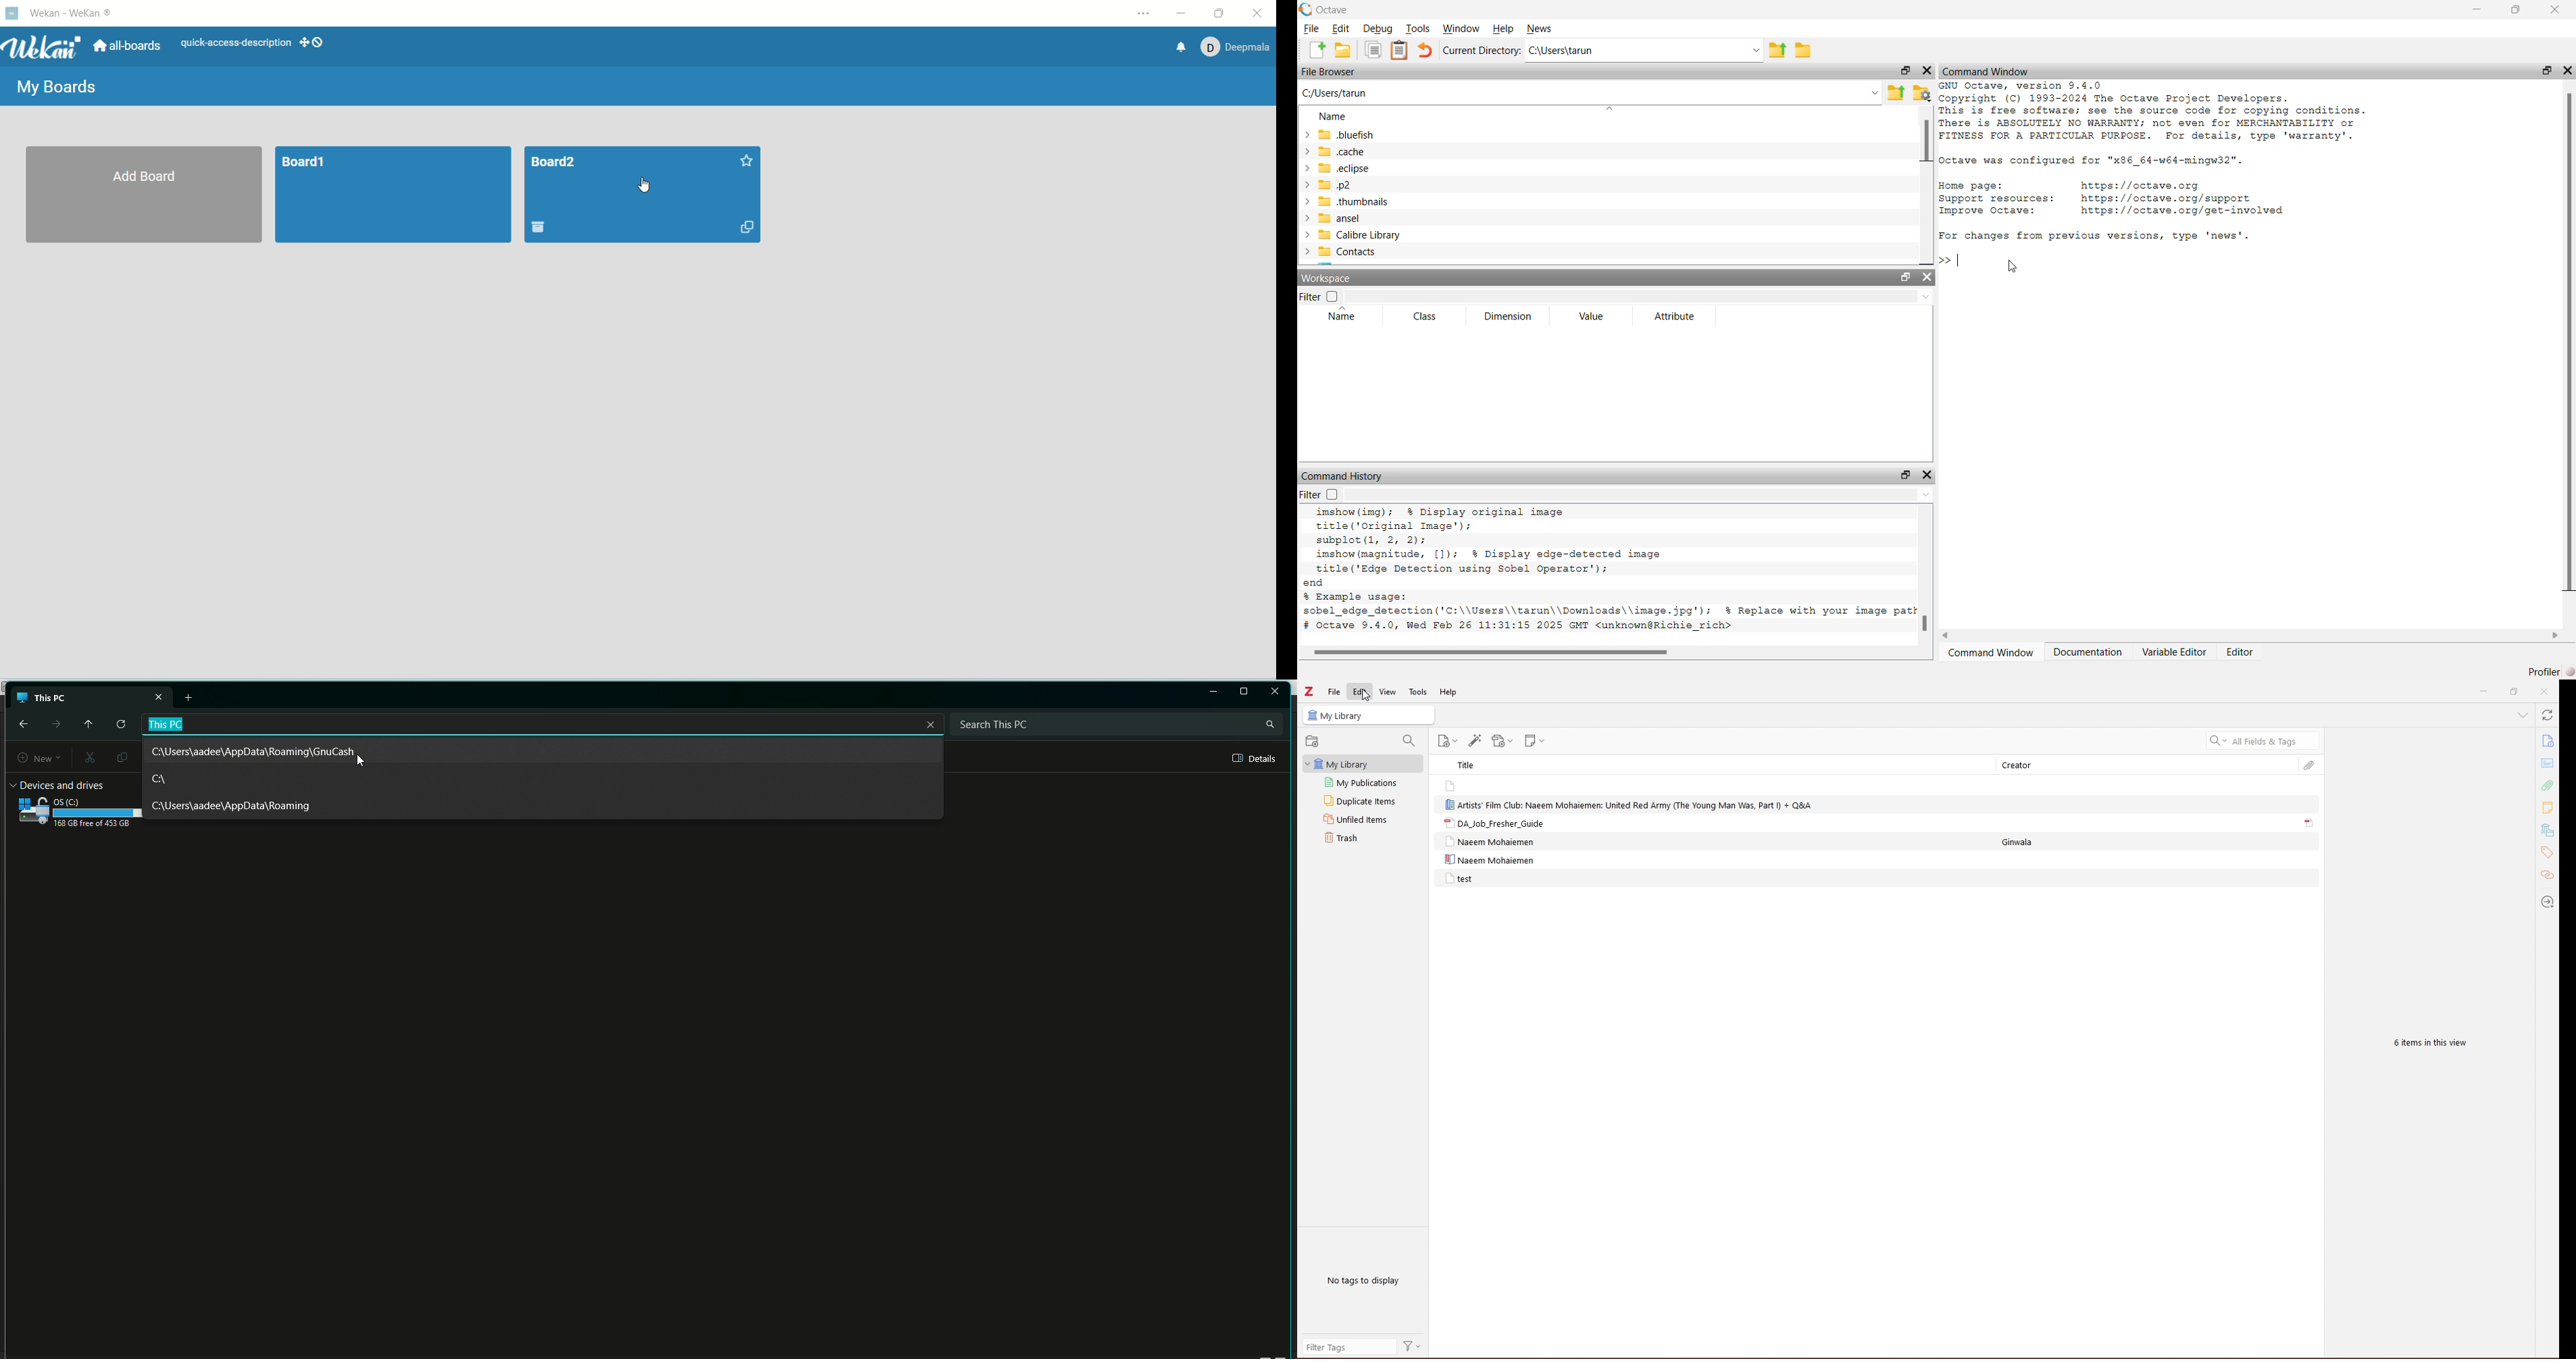 Image resolution: width=2576 pixels, height=1372 pixels. Describe the element at coordinates (1904, 69) in the screenshot. I see `restore down` at that location.